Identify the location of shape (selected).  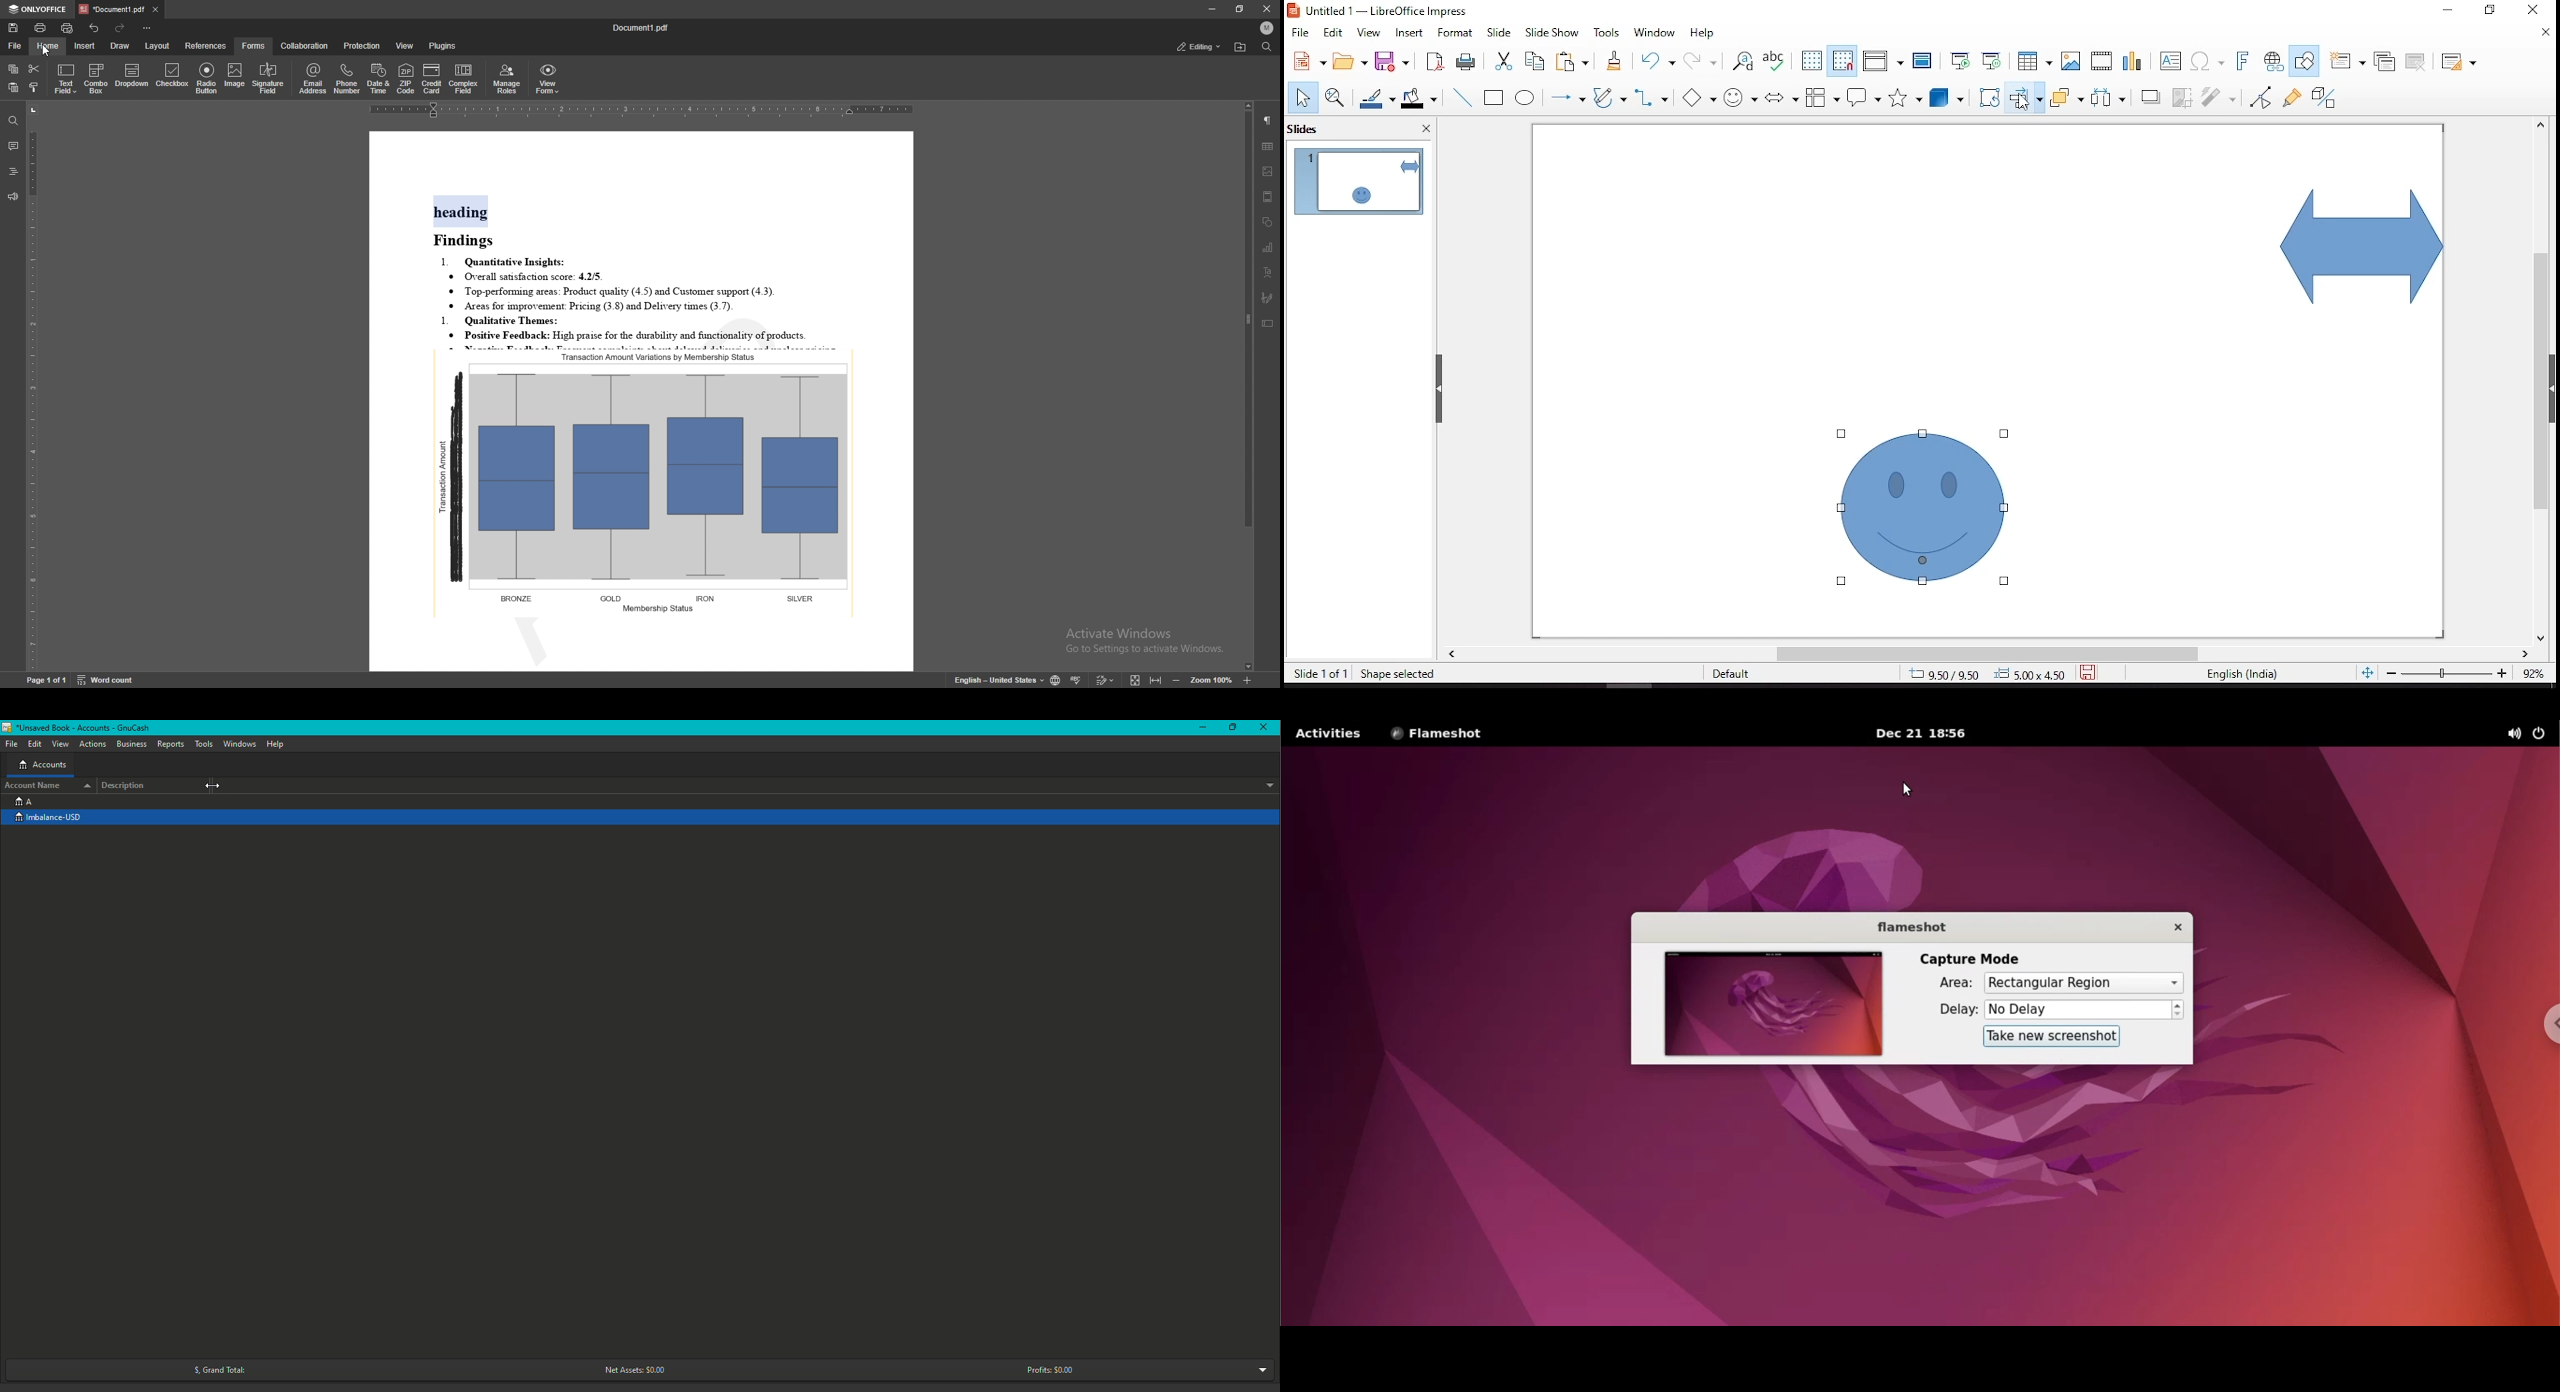
(1922, 508).